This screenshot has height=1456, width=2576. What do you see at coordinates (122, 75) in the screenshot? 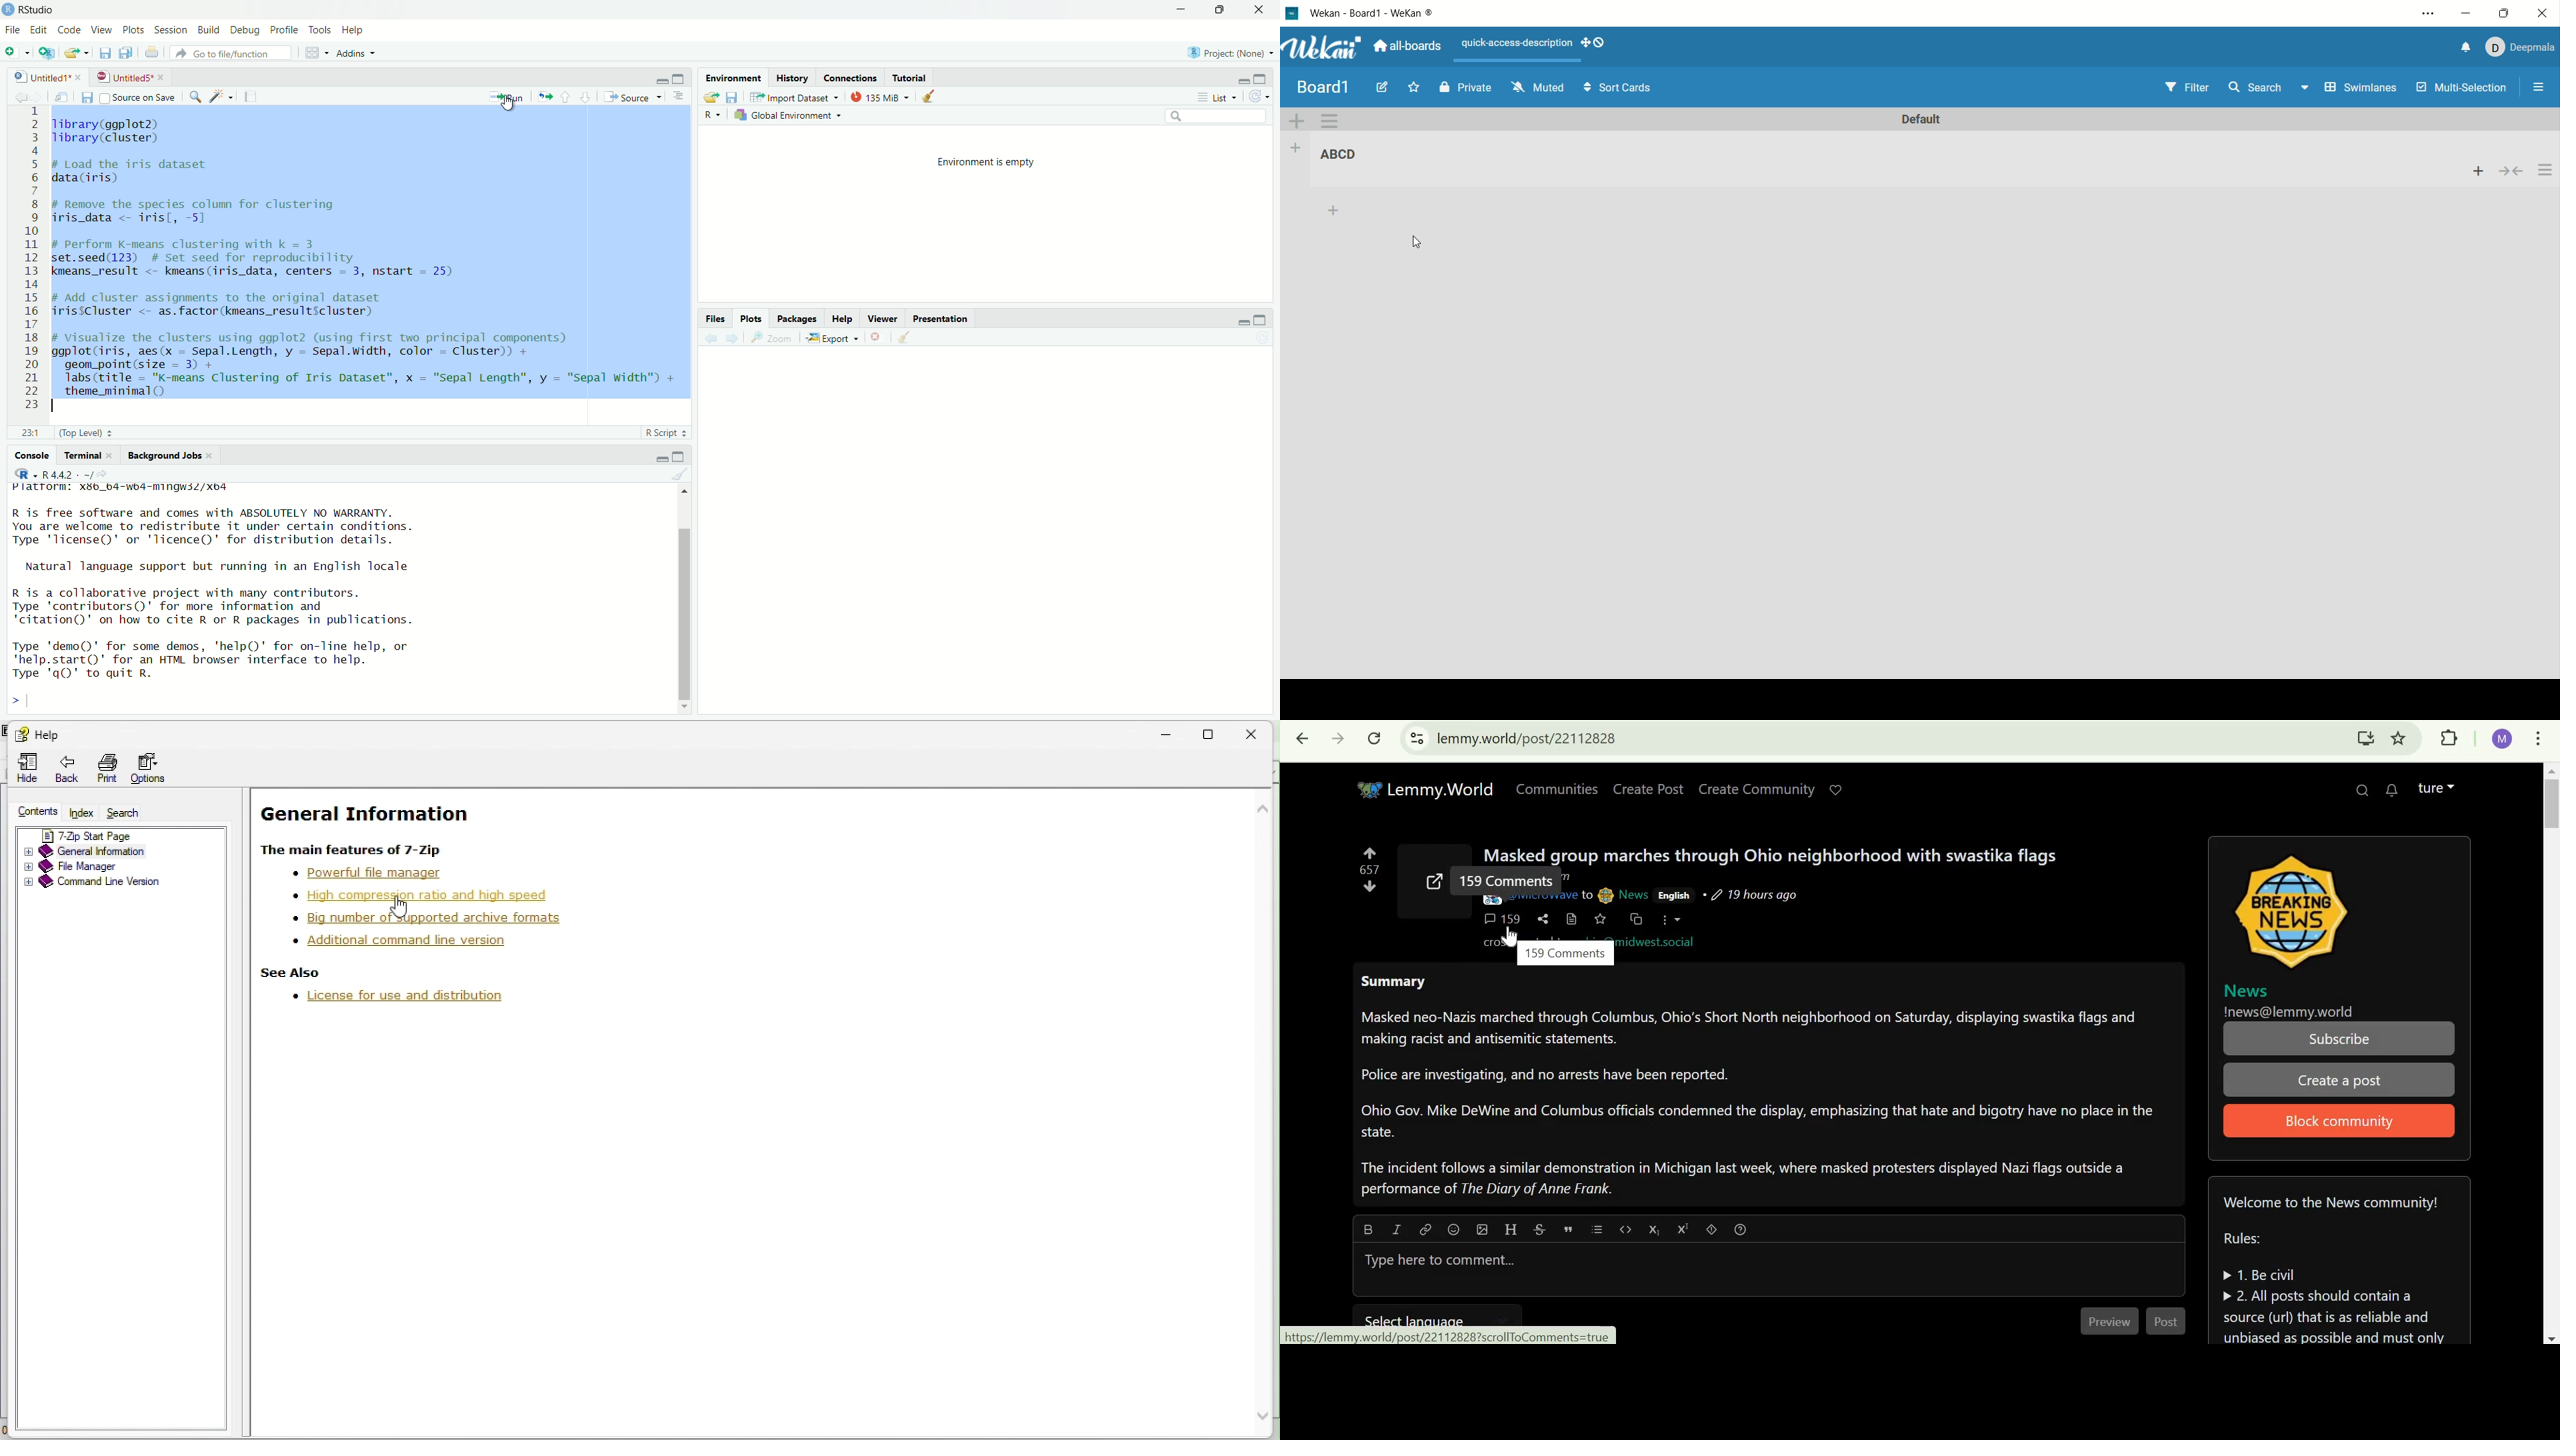
I see `untitled5` at bounding box center [122, 75].